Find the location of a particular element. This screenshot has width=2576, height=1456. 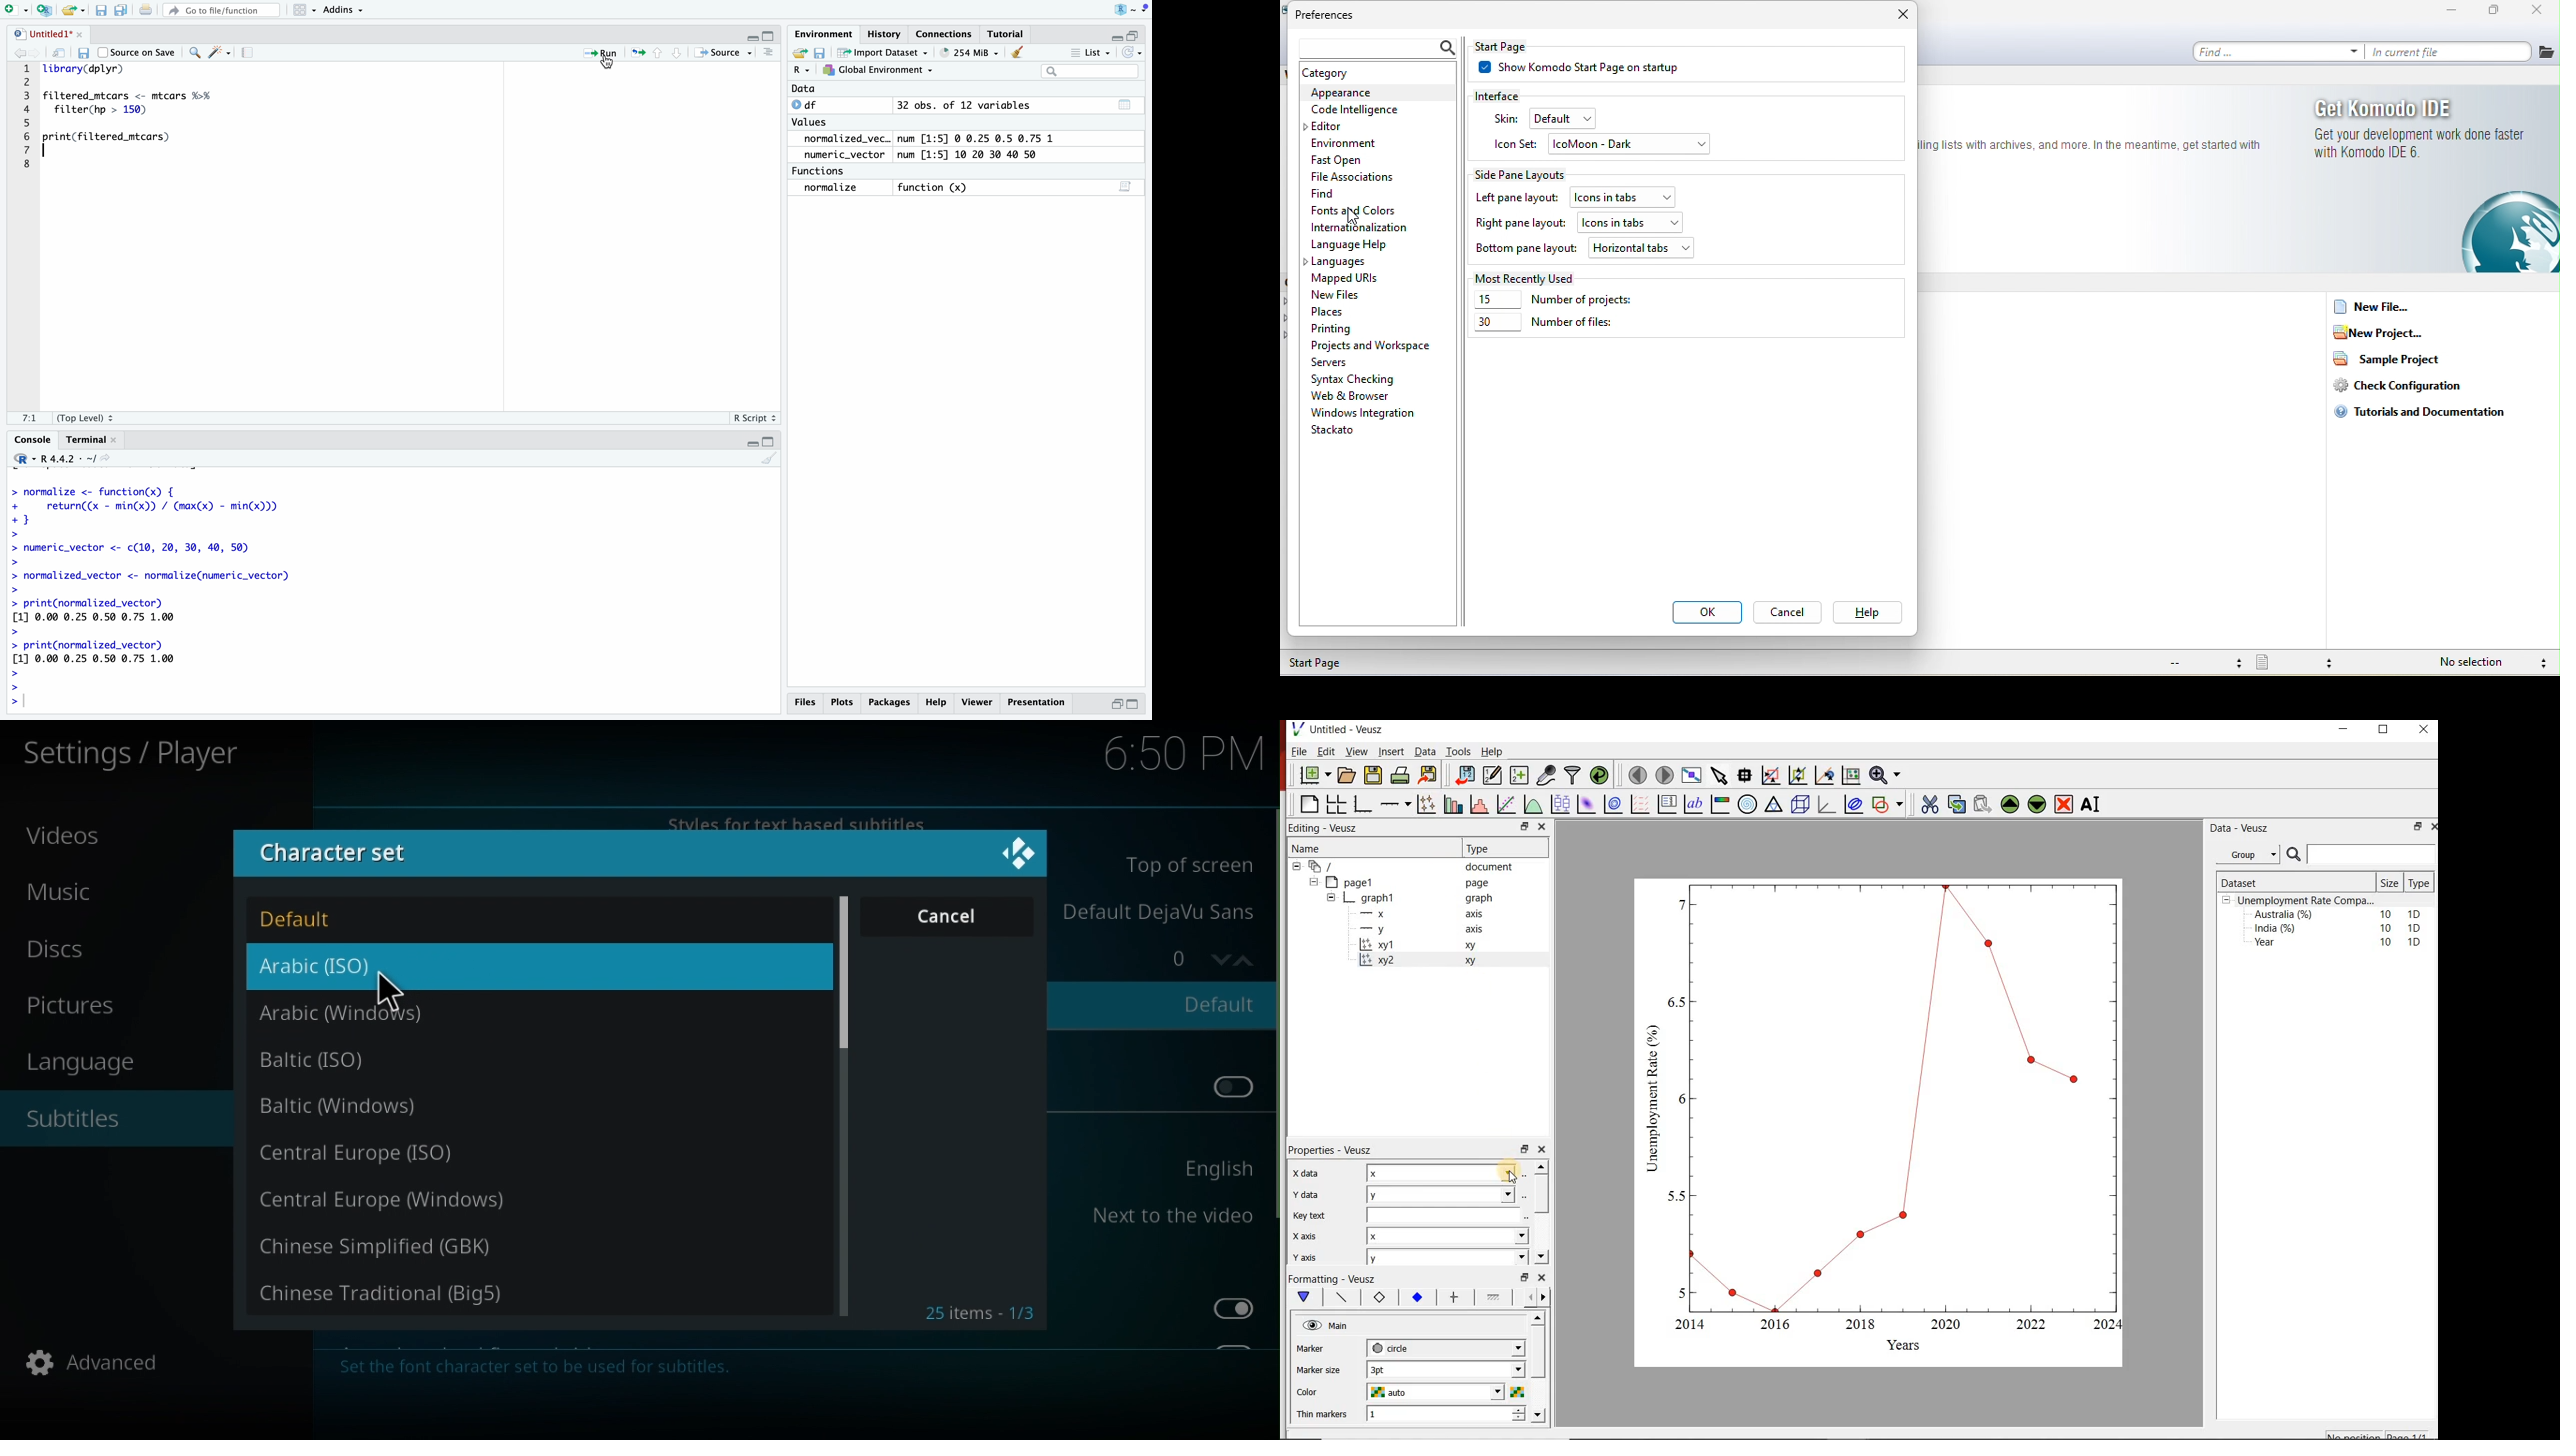

save is located at coordinates (86, 54).